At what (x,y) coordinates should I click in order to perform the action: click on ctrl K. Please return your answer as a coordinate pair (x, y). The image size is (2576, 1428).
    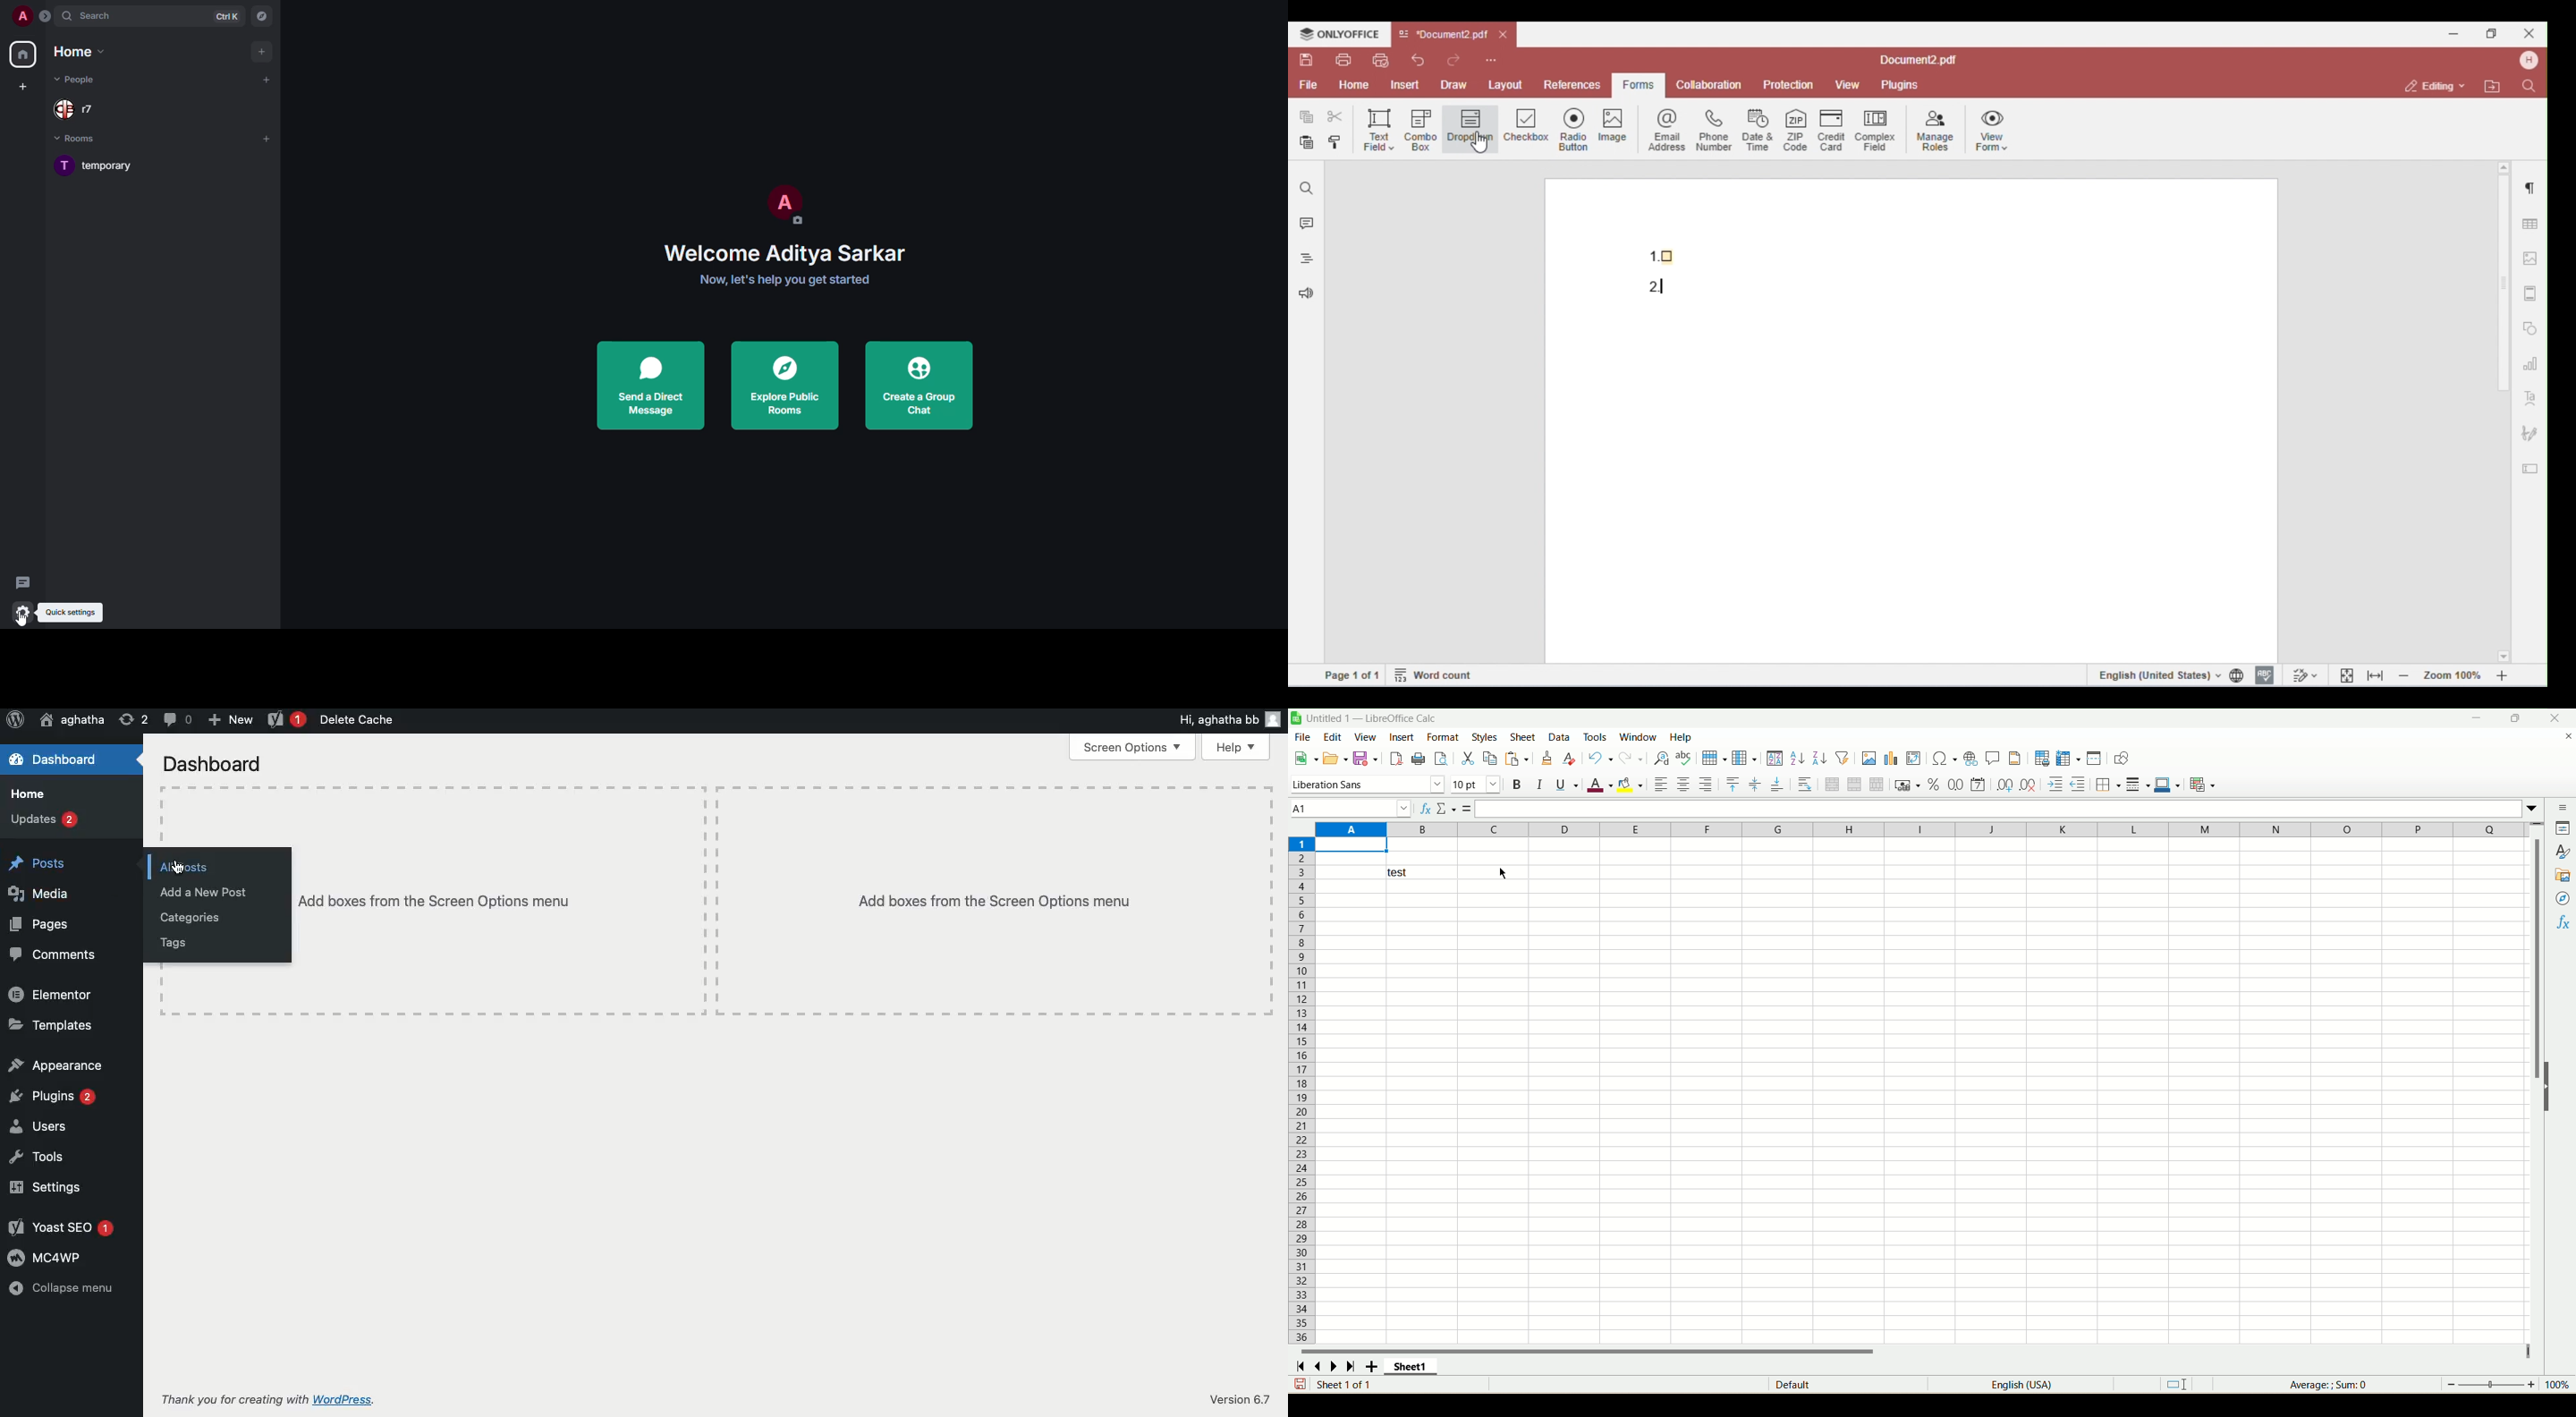
    Looking at the image, I should click on (227, 15).